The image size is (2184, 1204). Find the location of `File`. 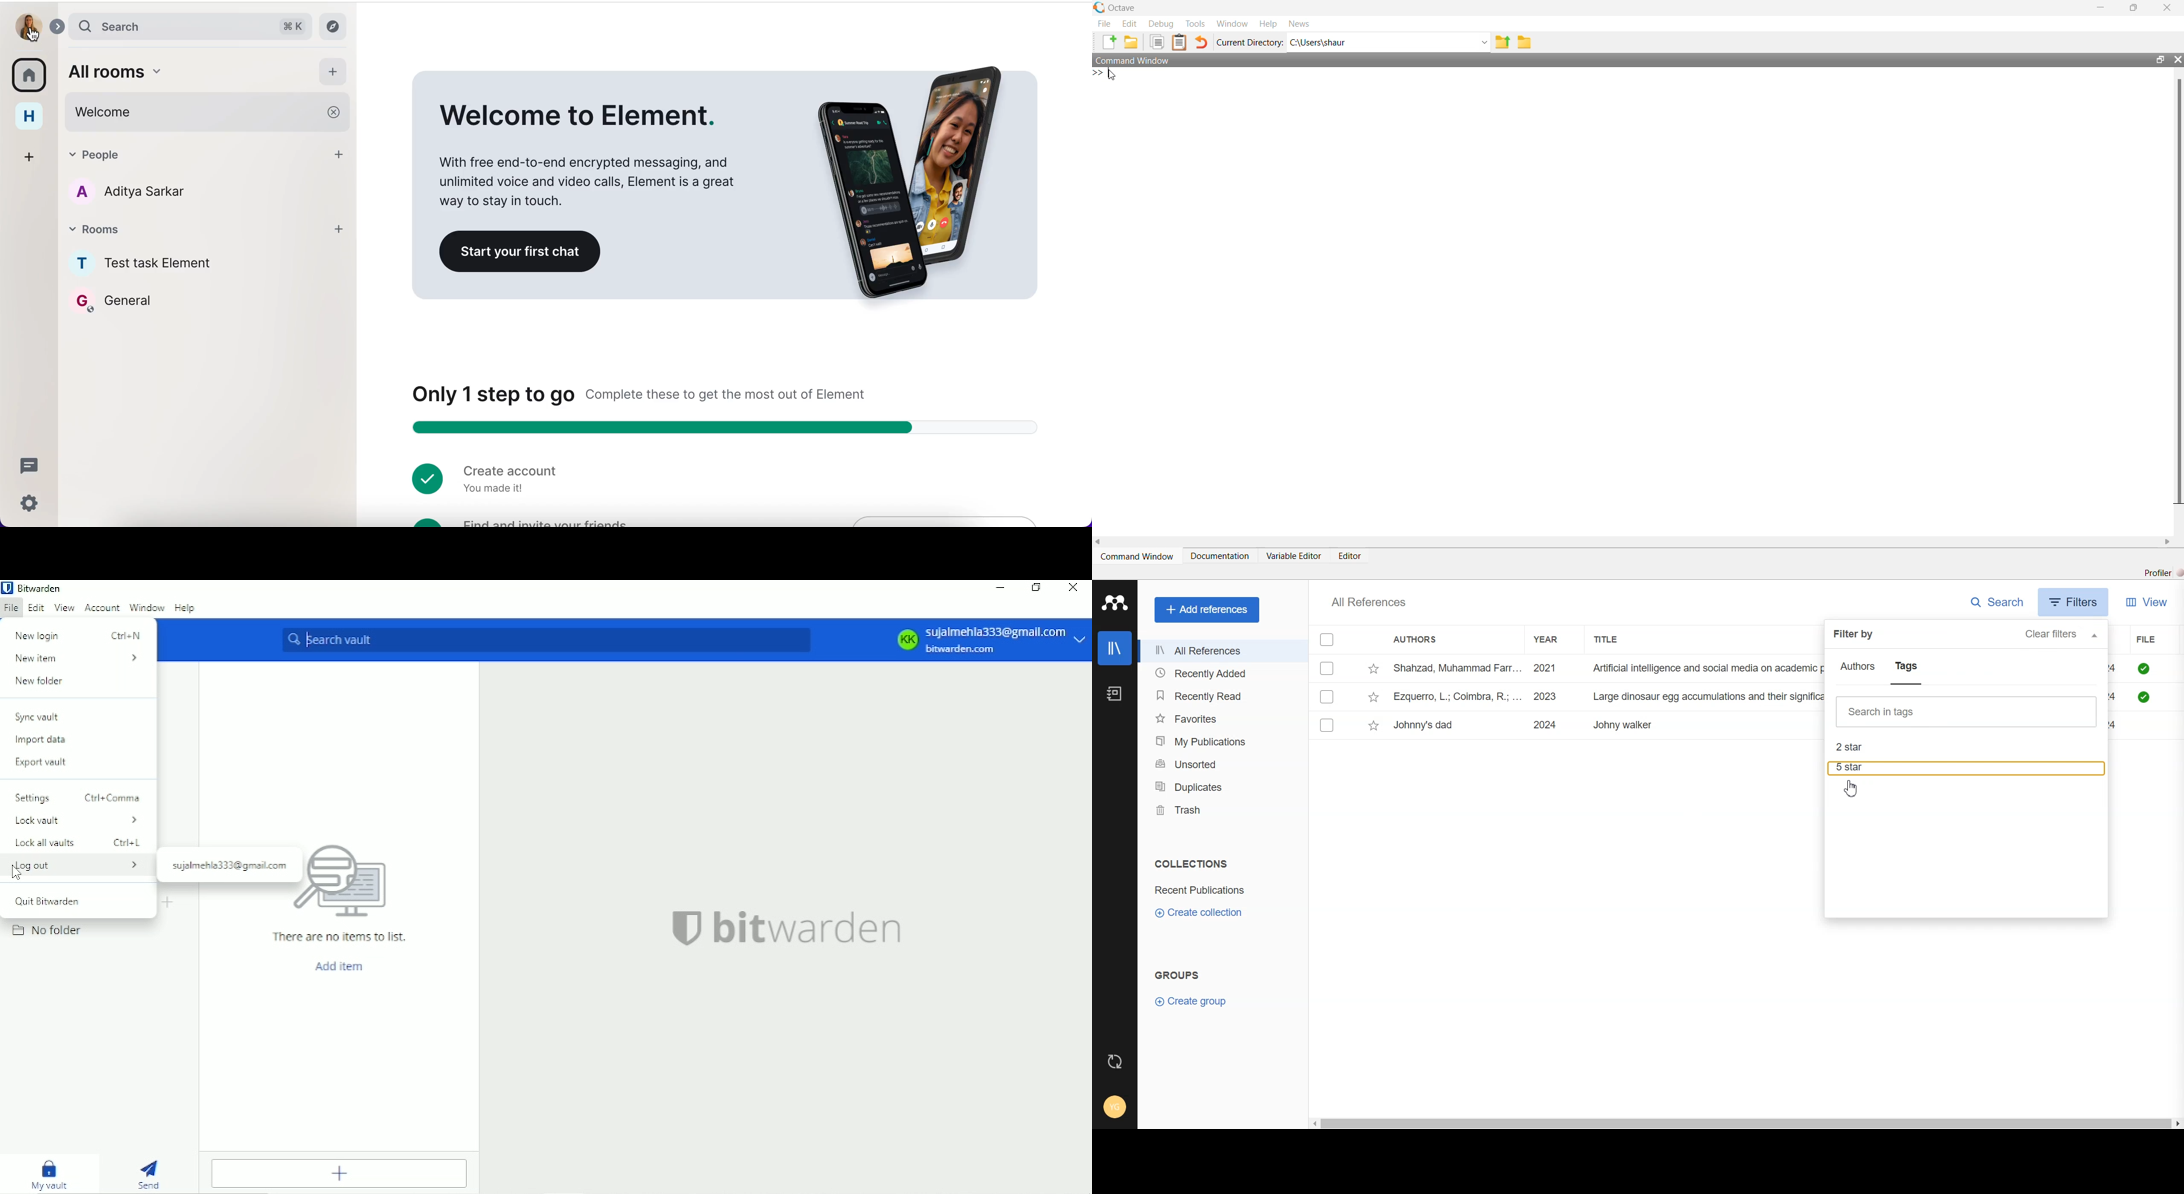

File is located at coordinates (10, 608).